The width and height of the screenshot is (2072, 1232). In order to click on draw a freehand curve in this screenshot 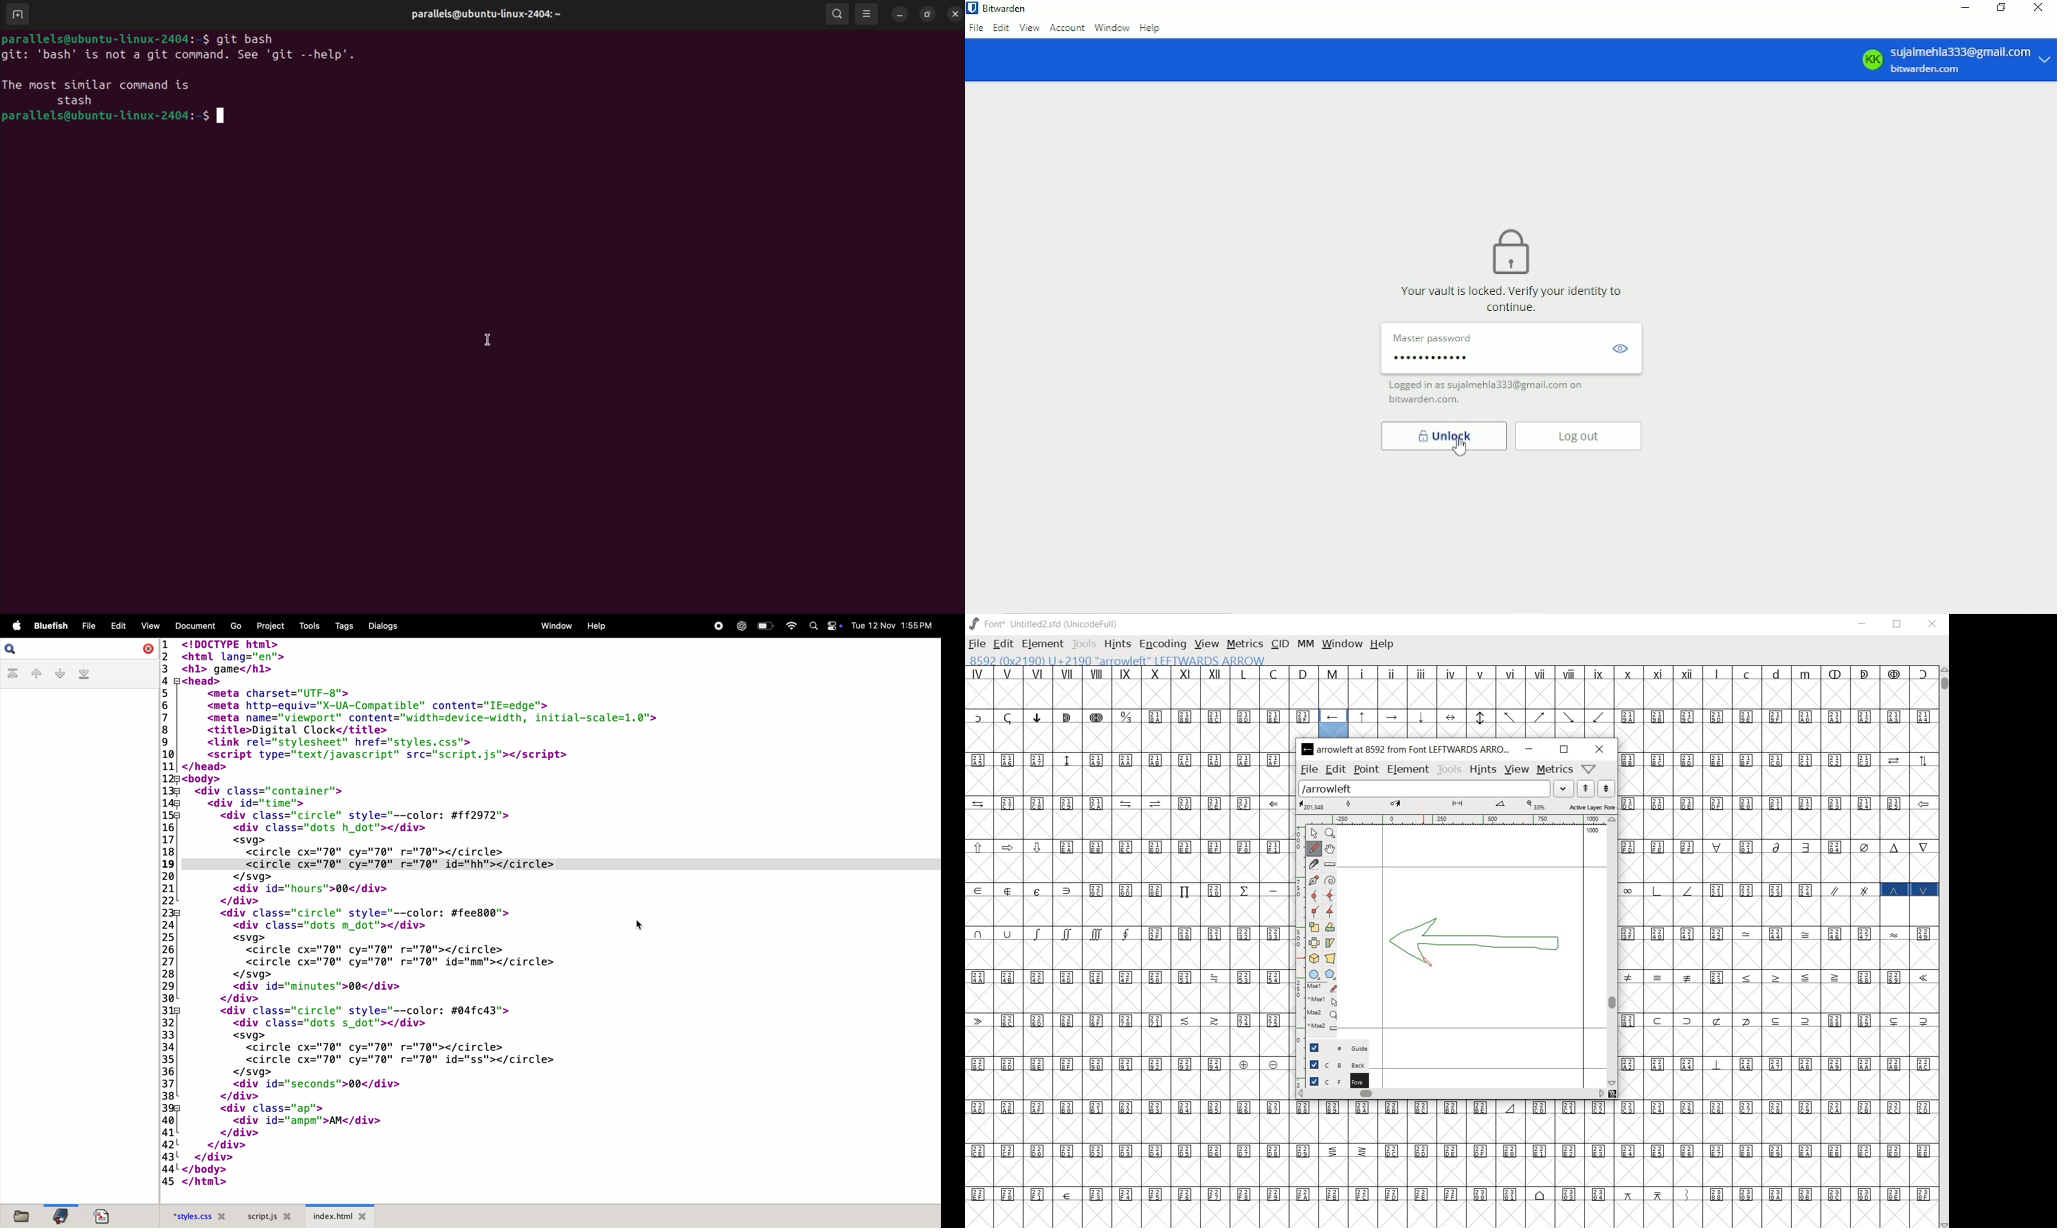, I will do `click(1314, 848)`.